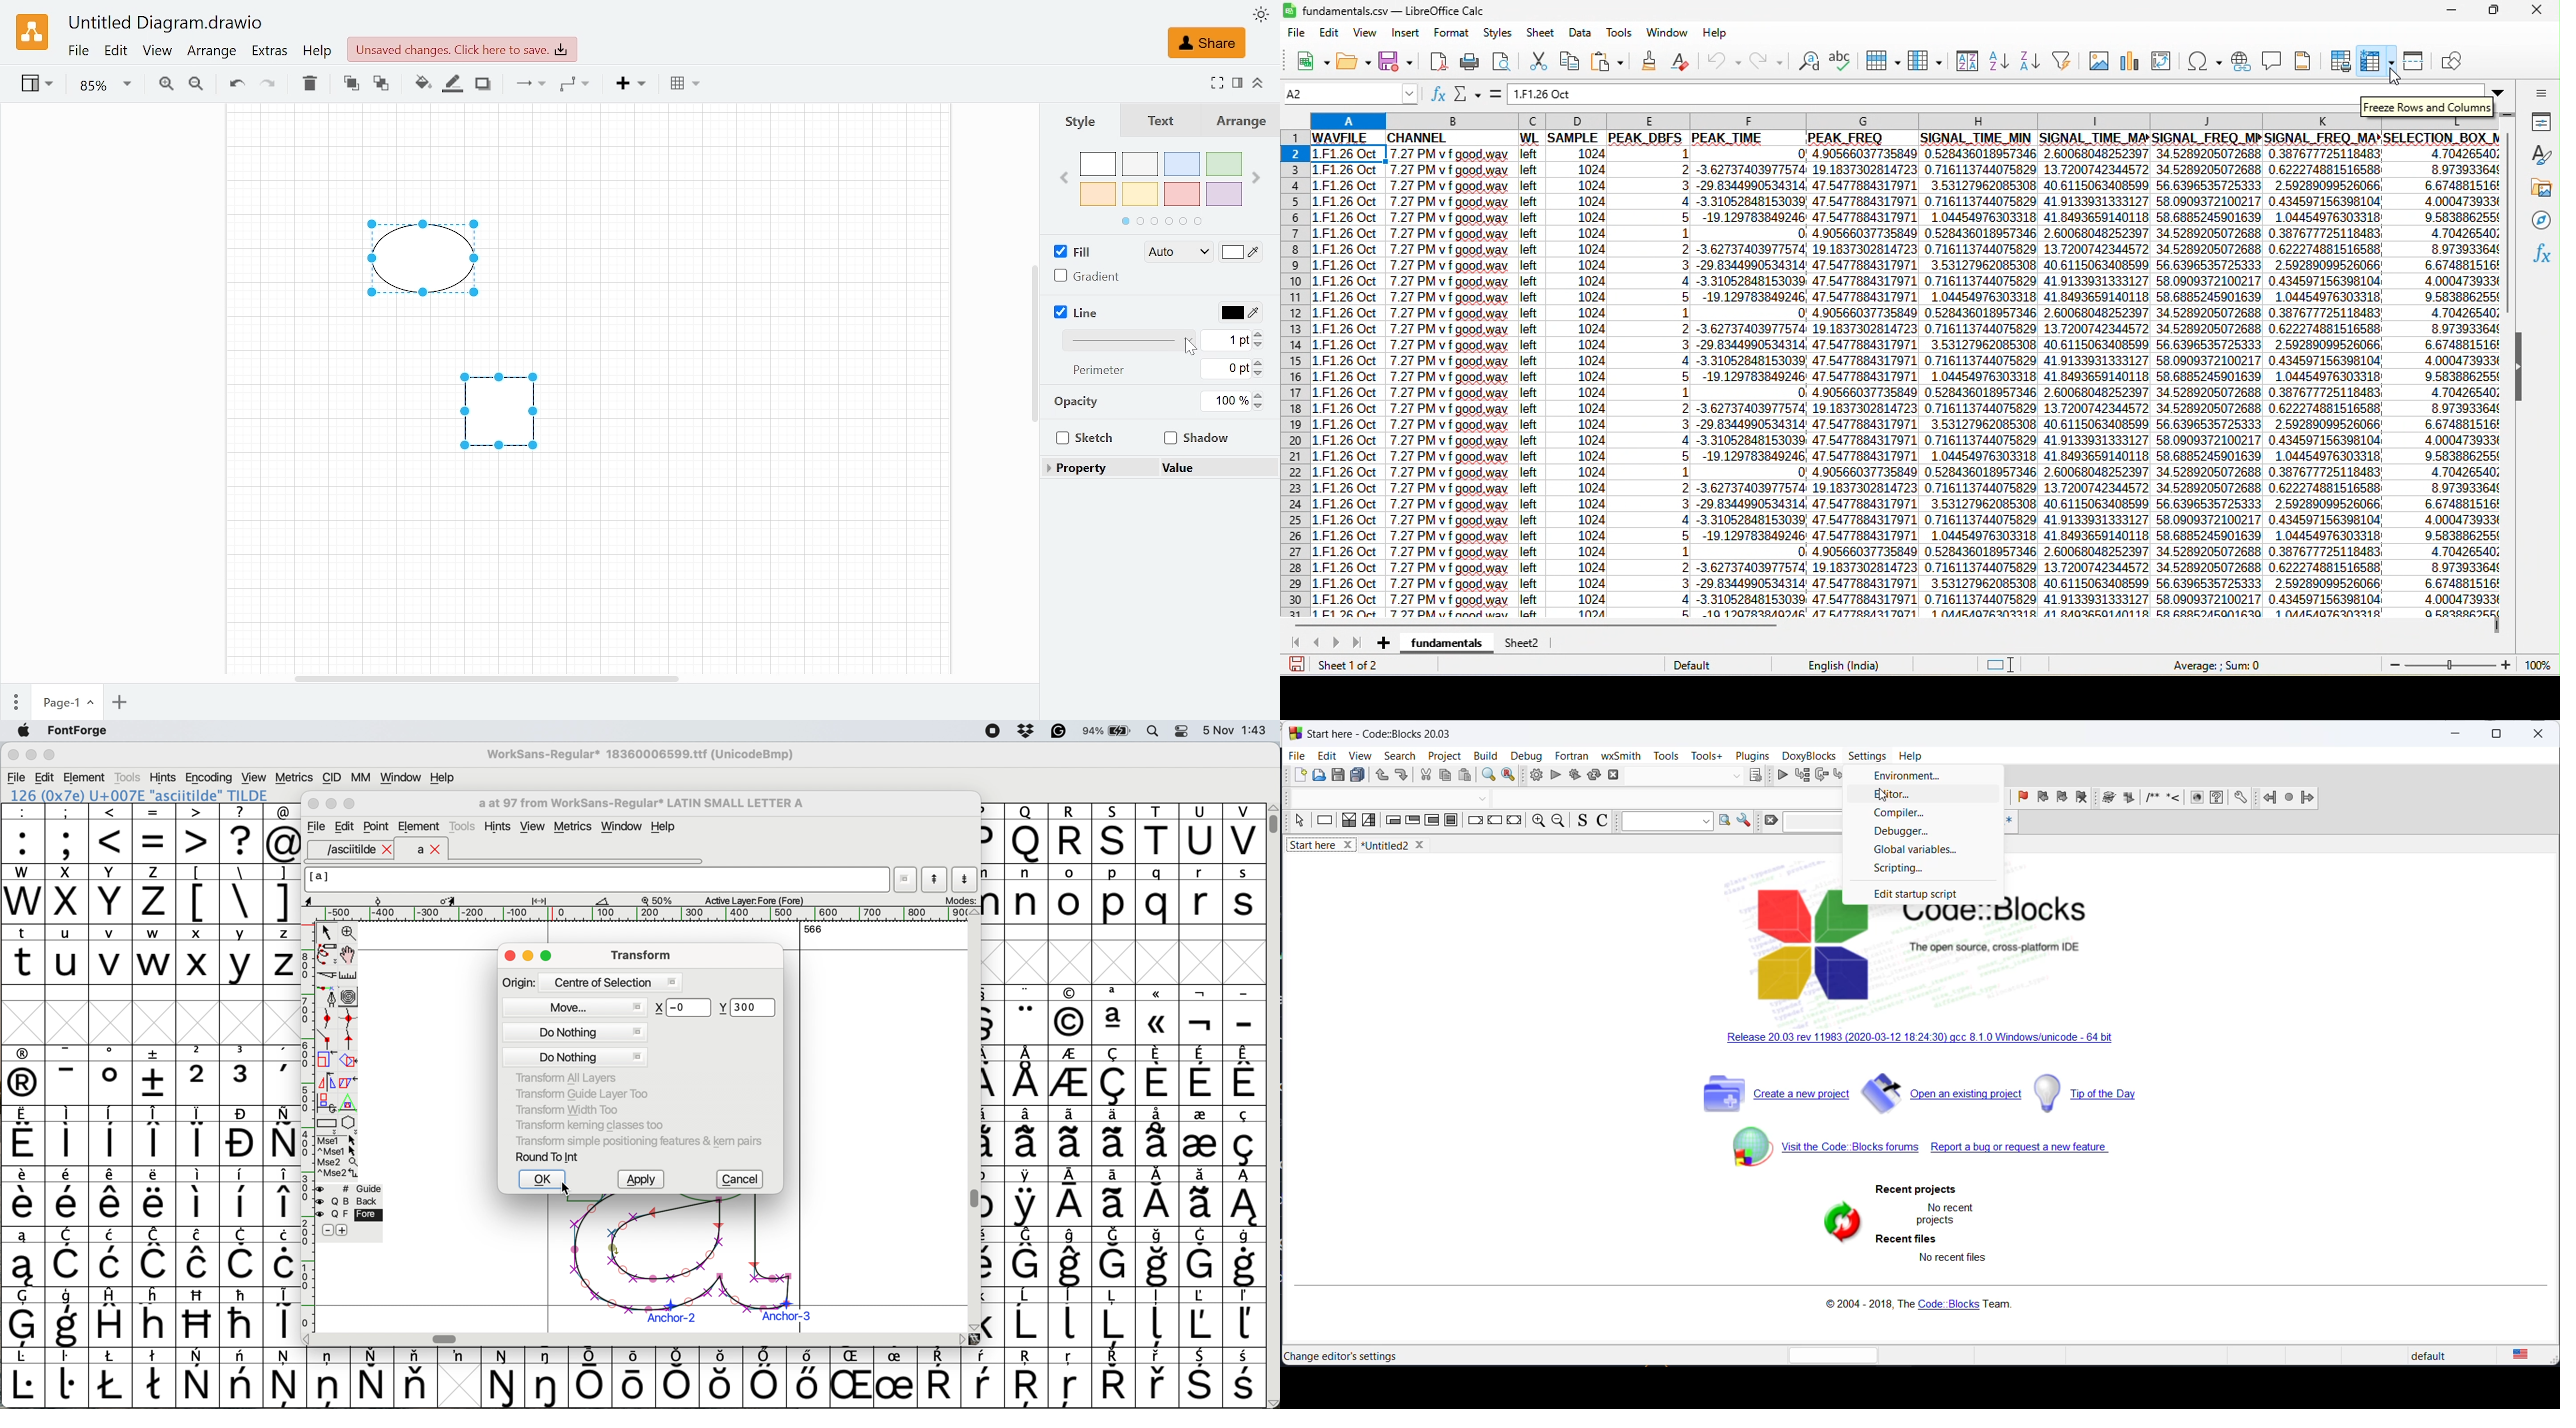  What do you see at coordinates (1156, 120) in the screenshot?
I see `text` at bounding box center [1156, 120].